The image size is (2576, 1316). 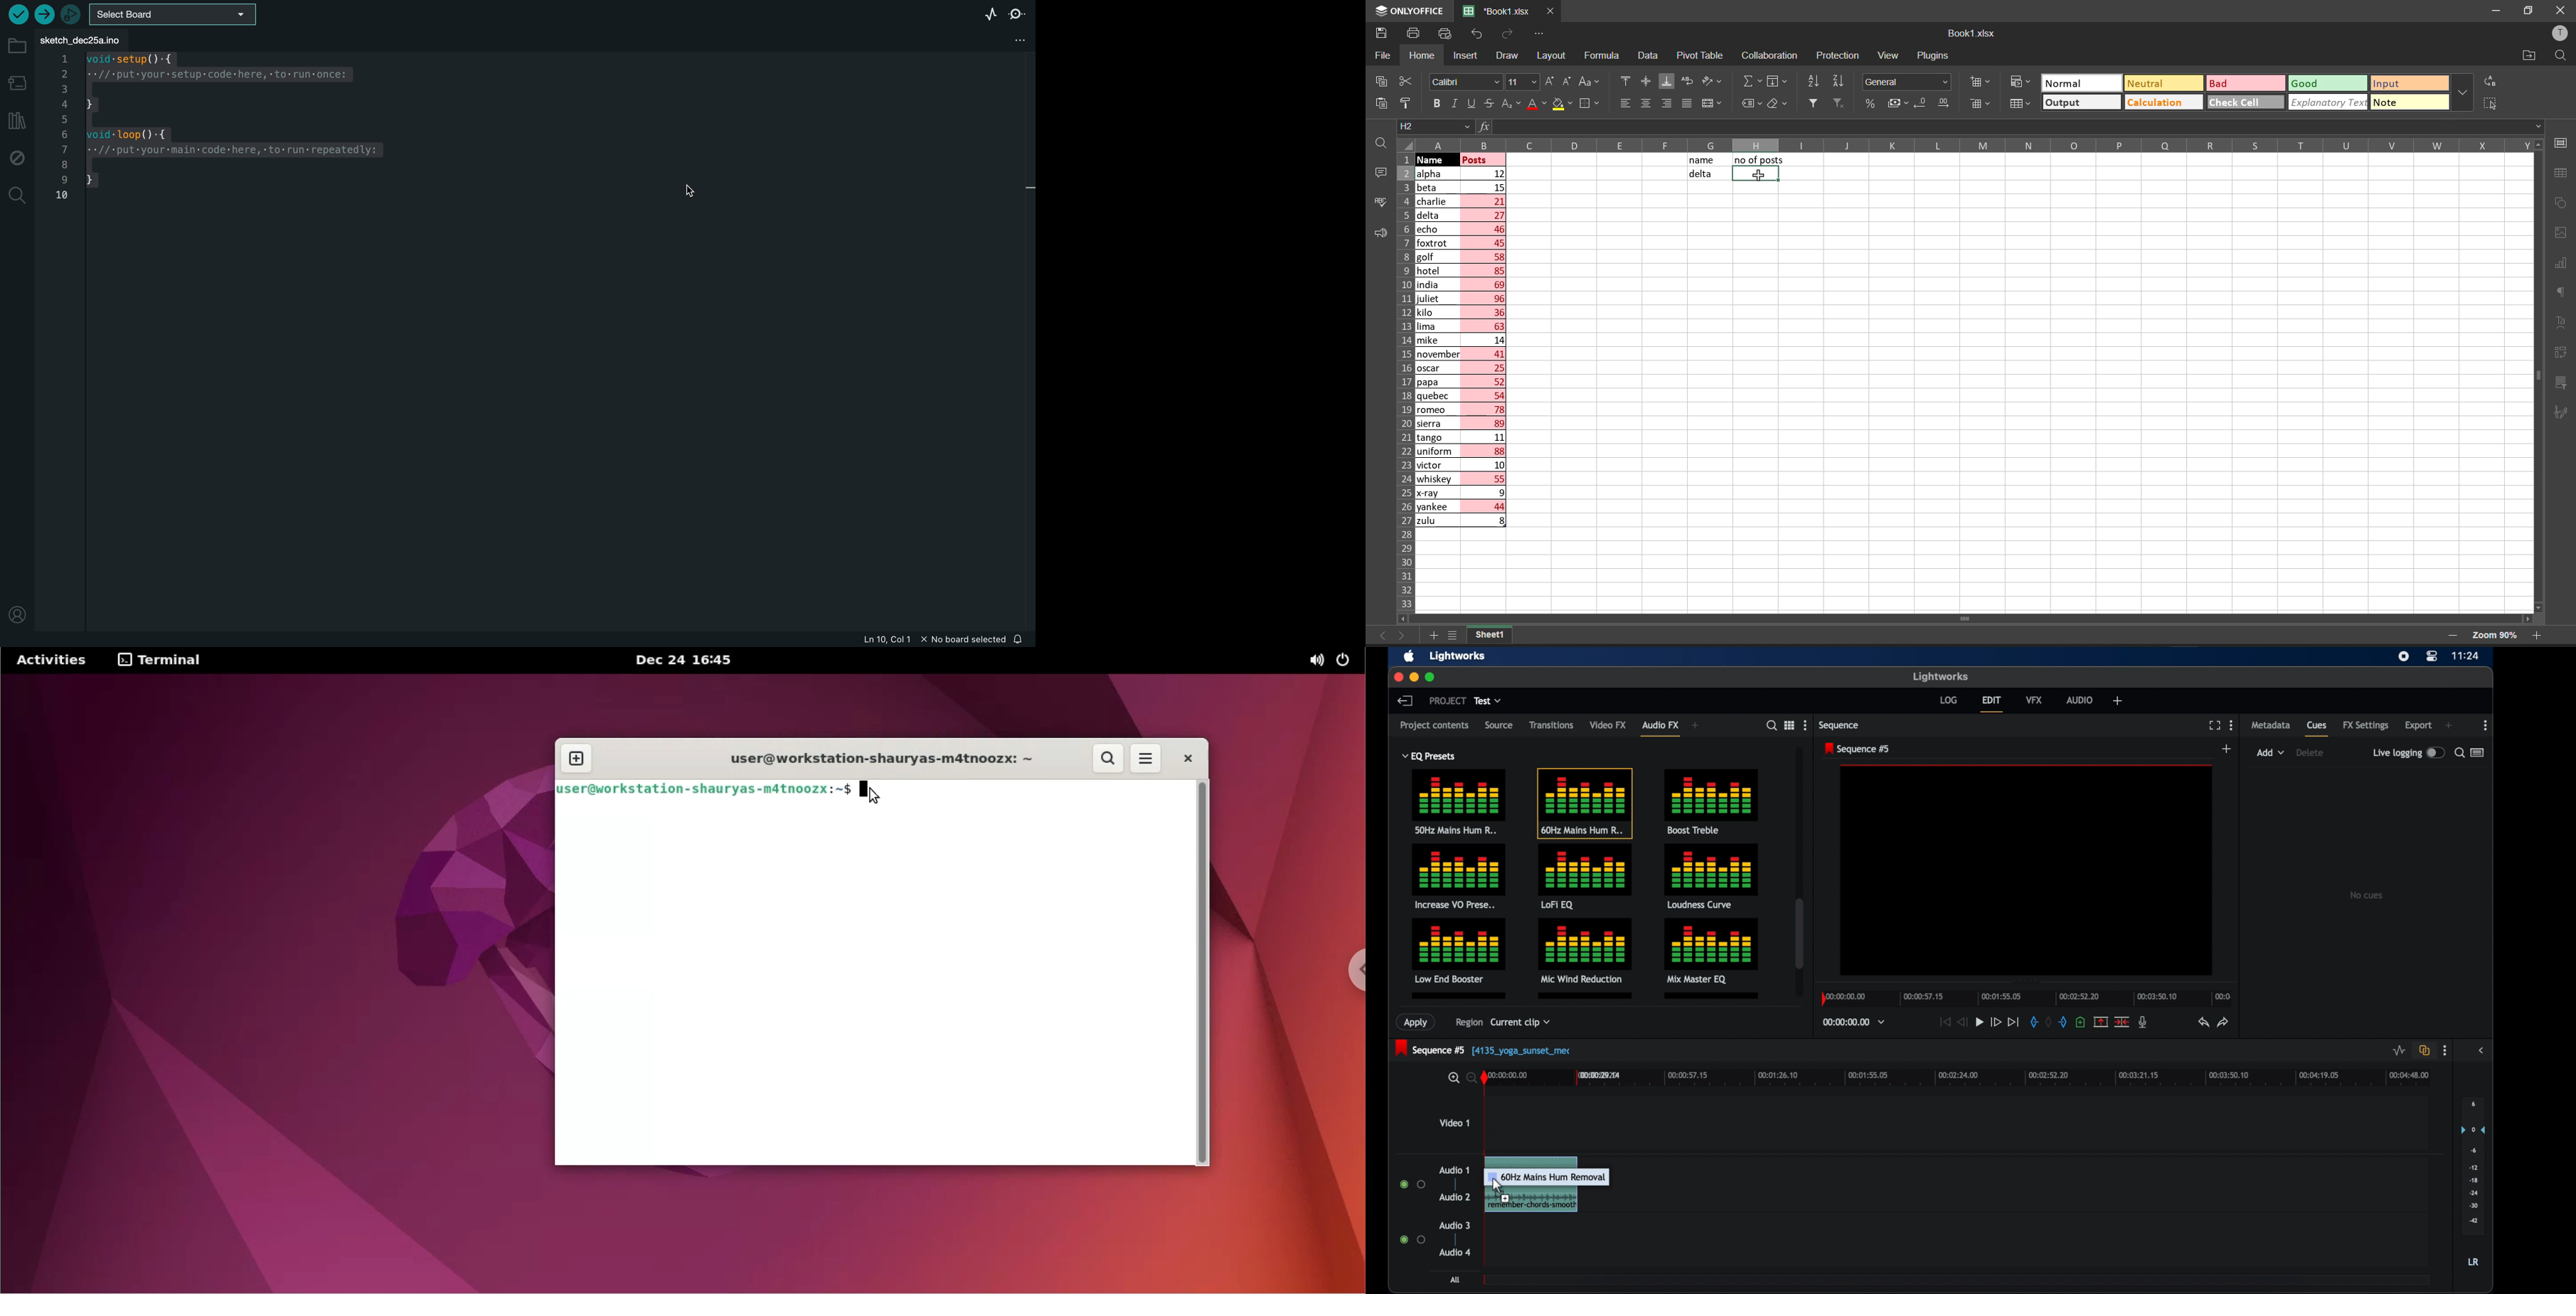 I want to click on calculation, so click(x=2161, y=102).